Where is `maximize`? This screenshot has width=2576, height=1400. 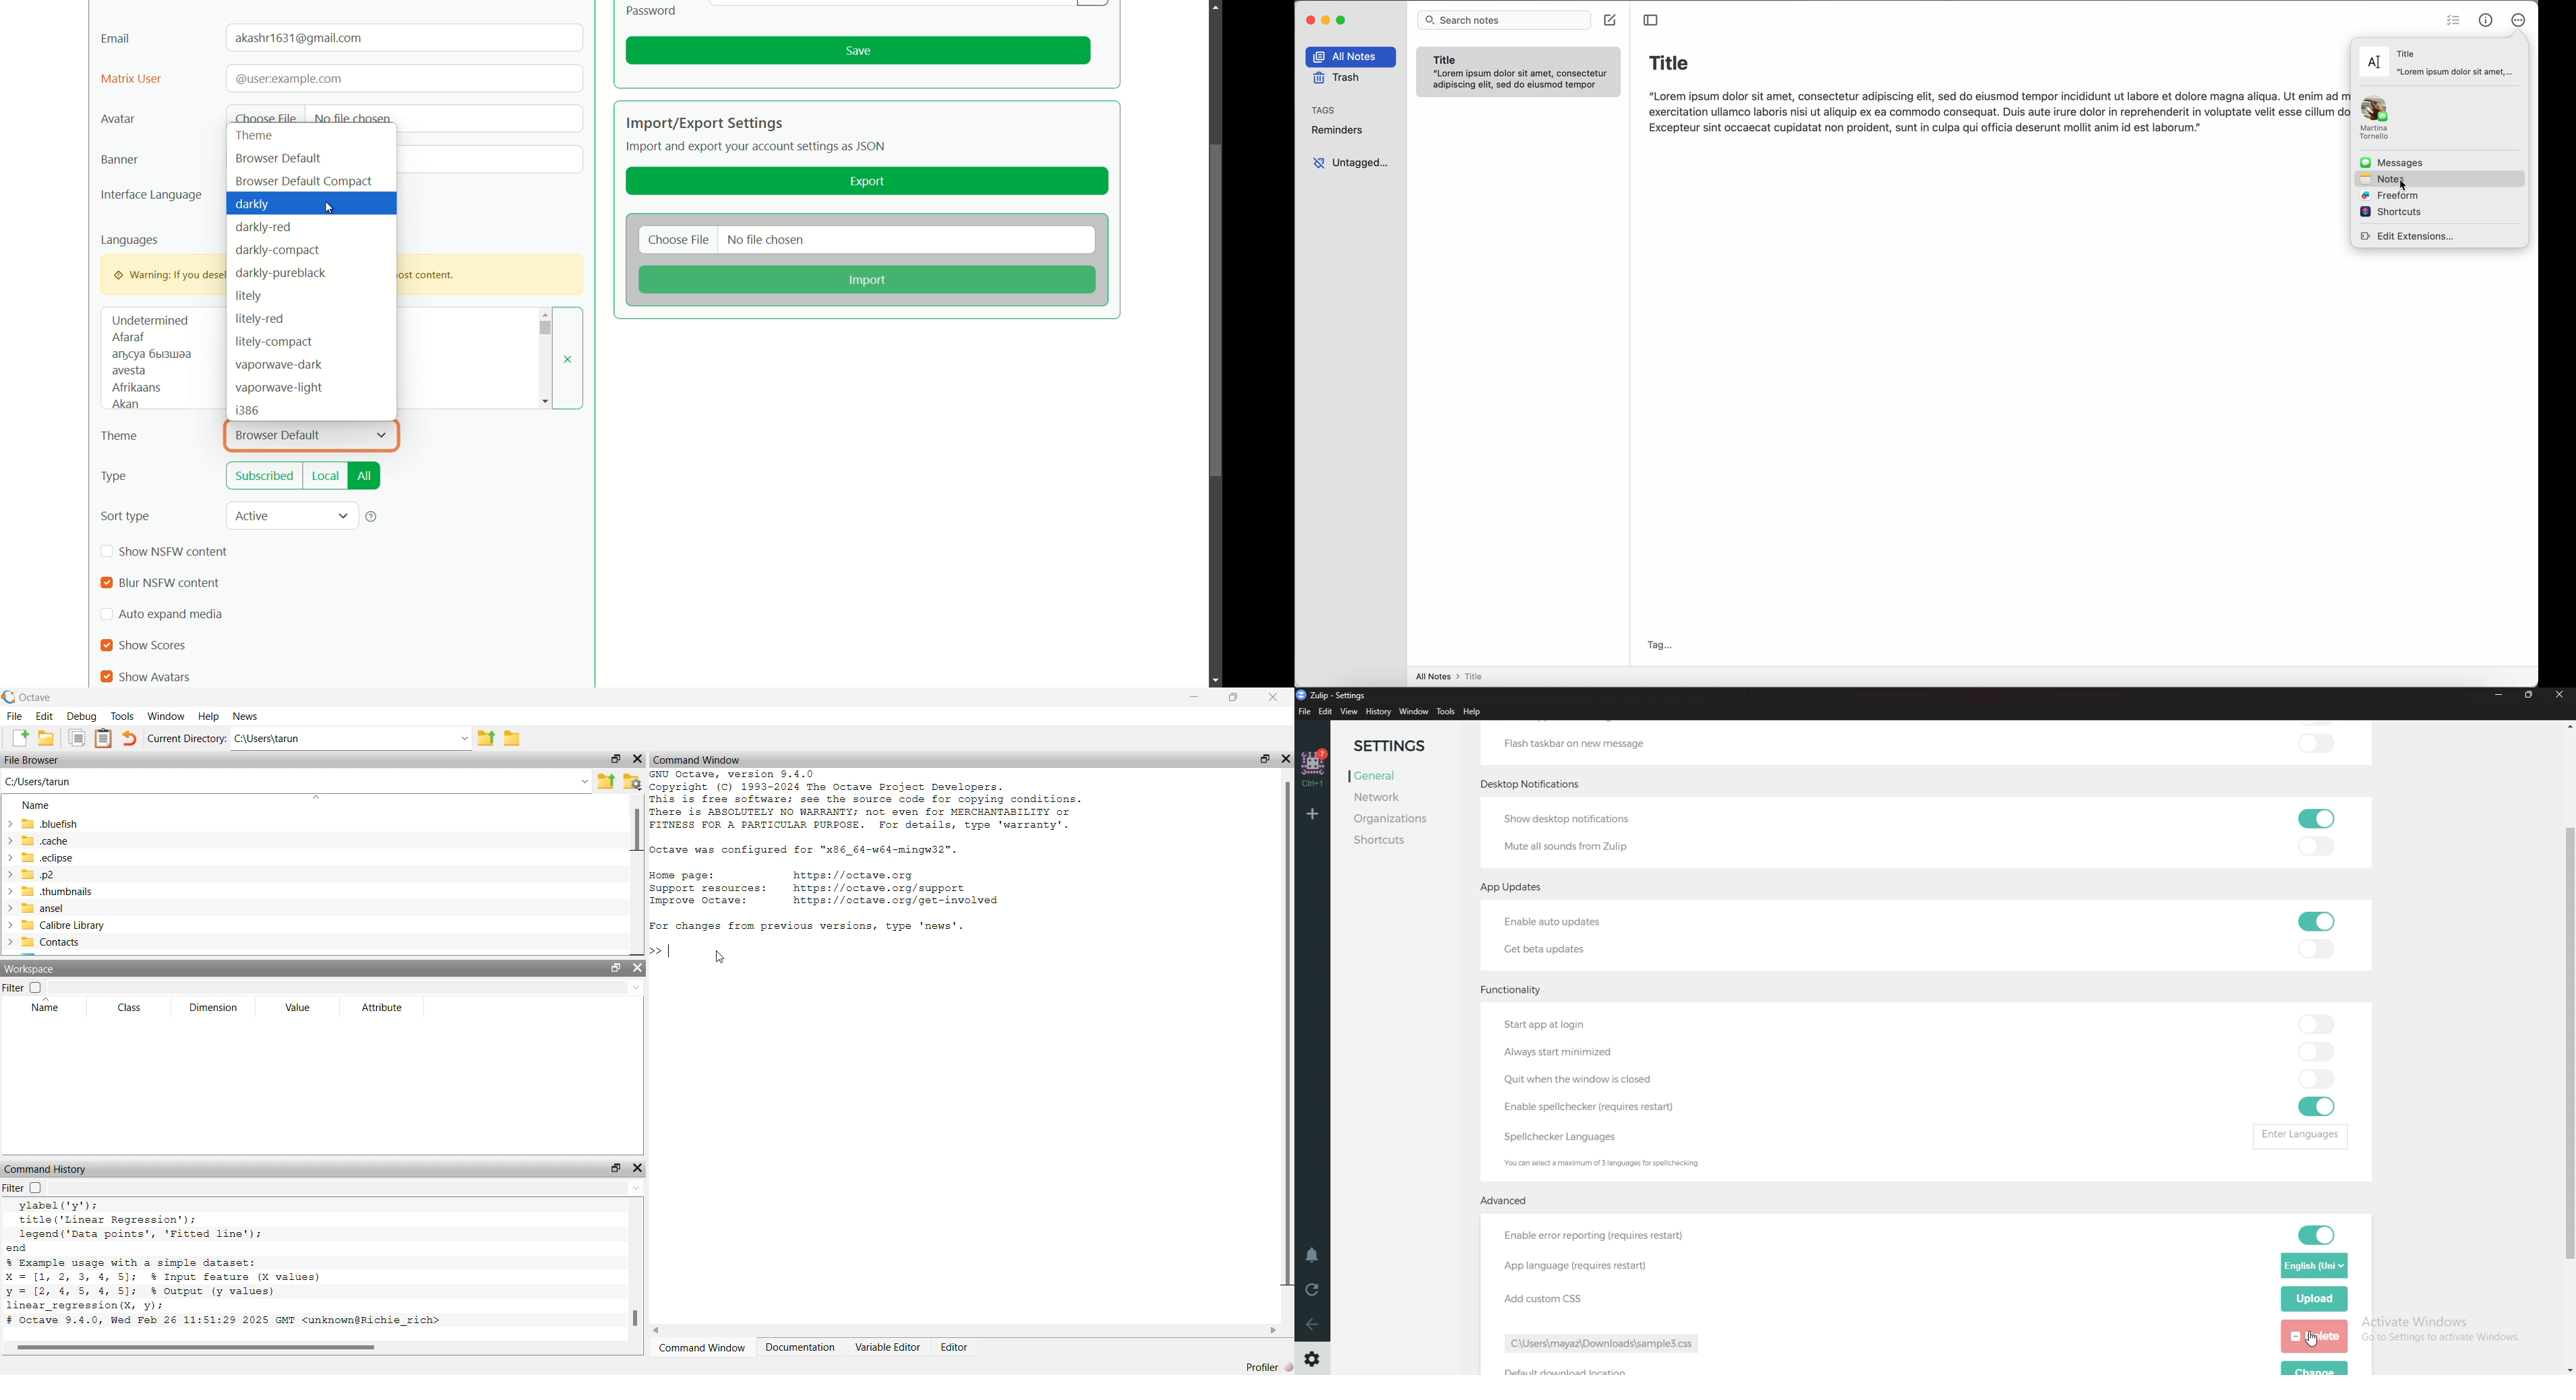 maximize is located at coordinates (1236, 696).